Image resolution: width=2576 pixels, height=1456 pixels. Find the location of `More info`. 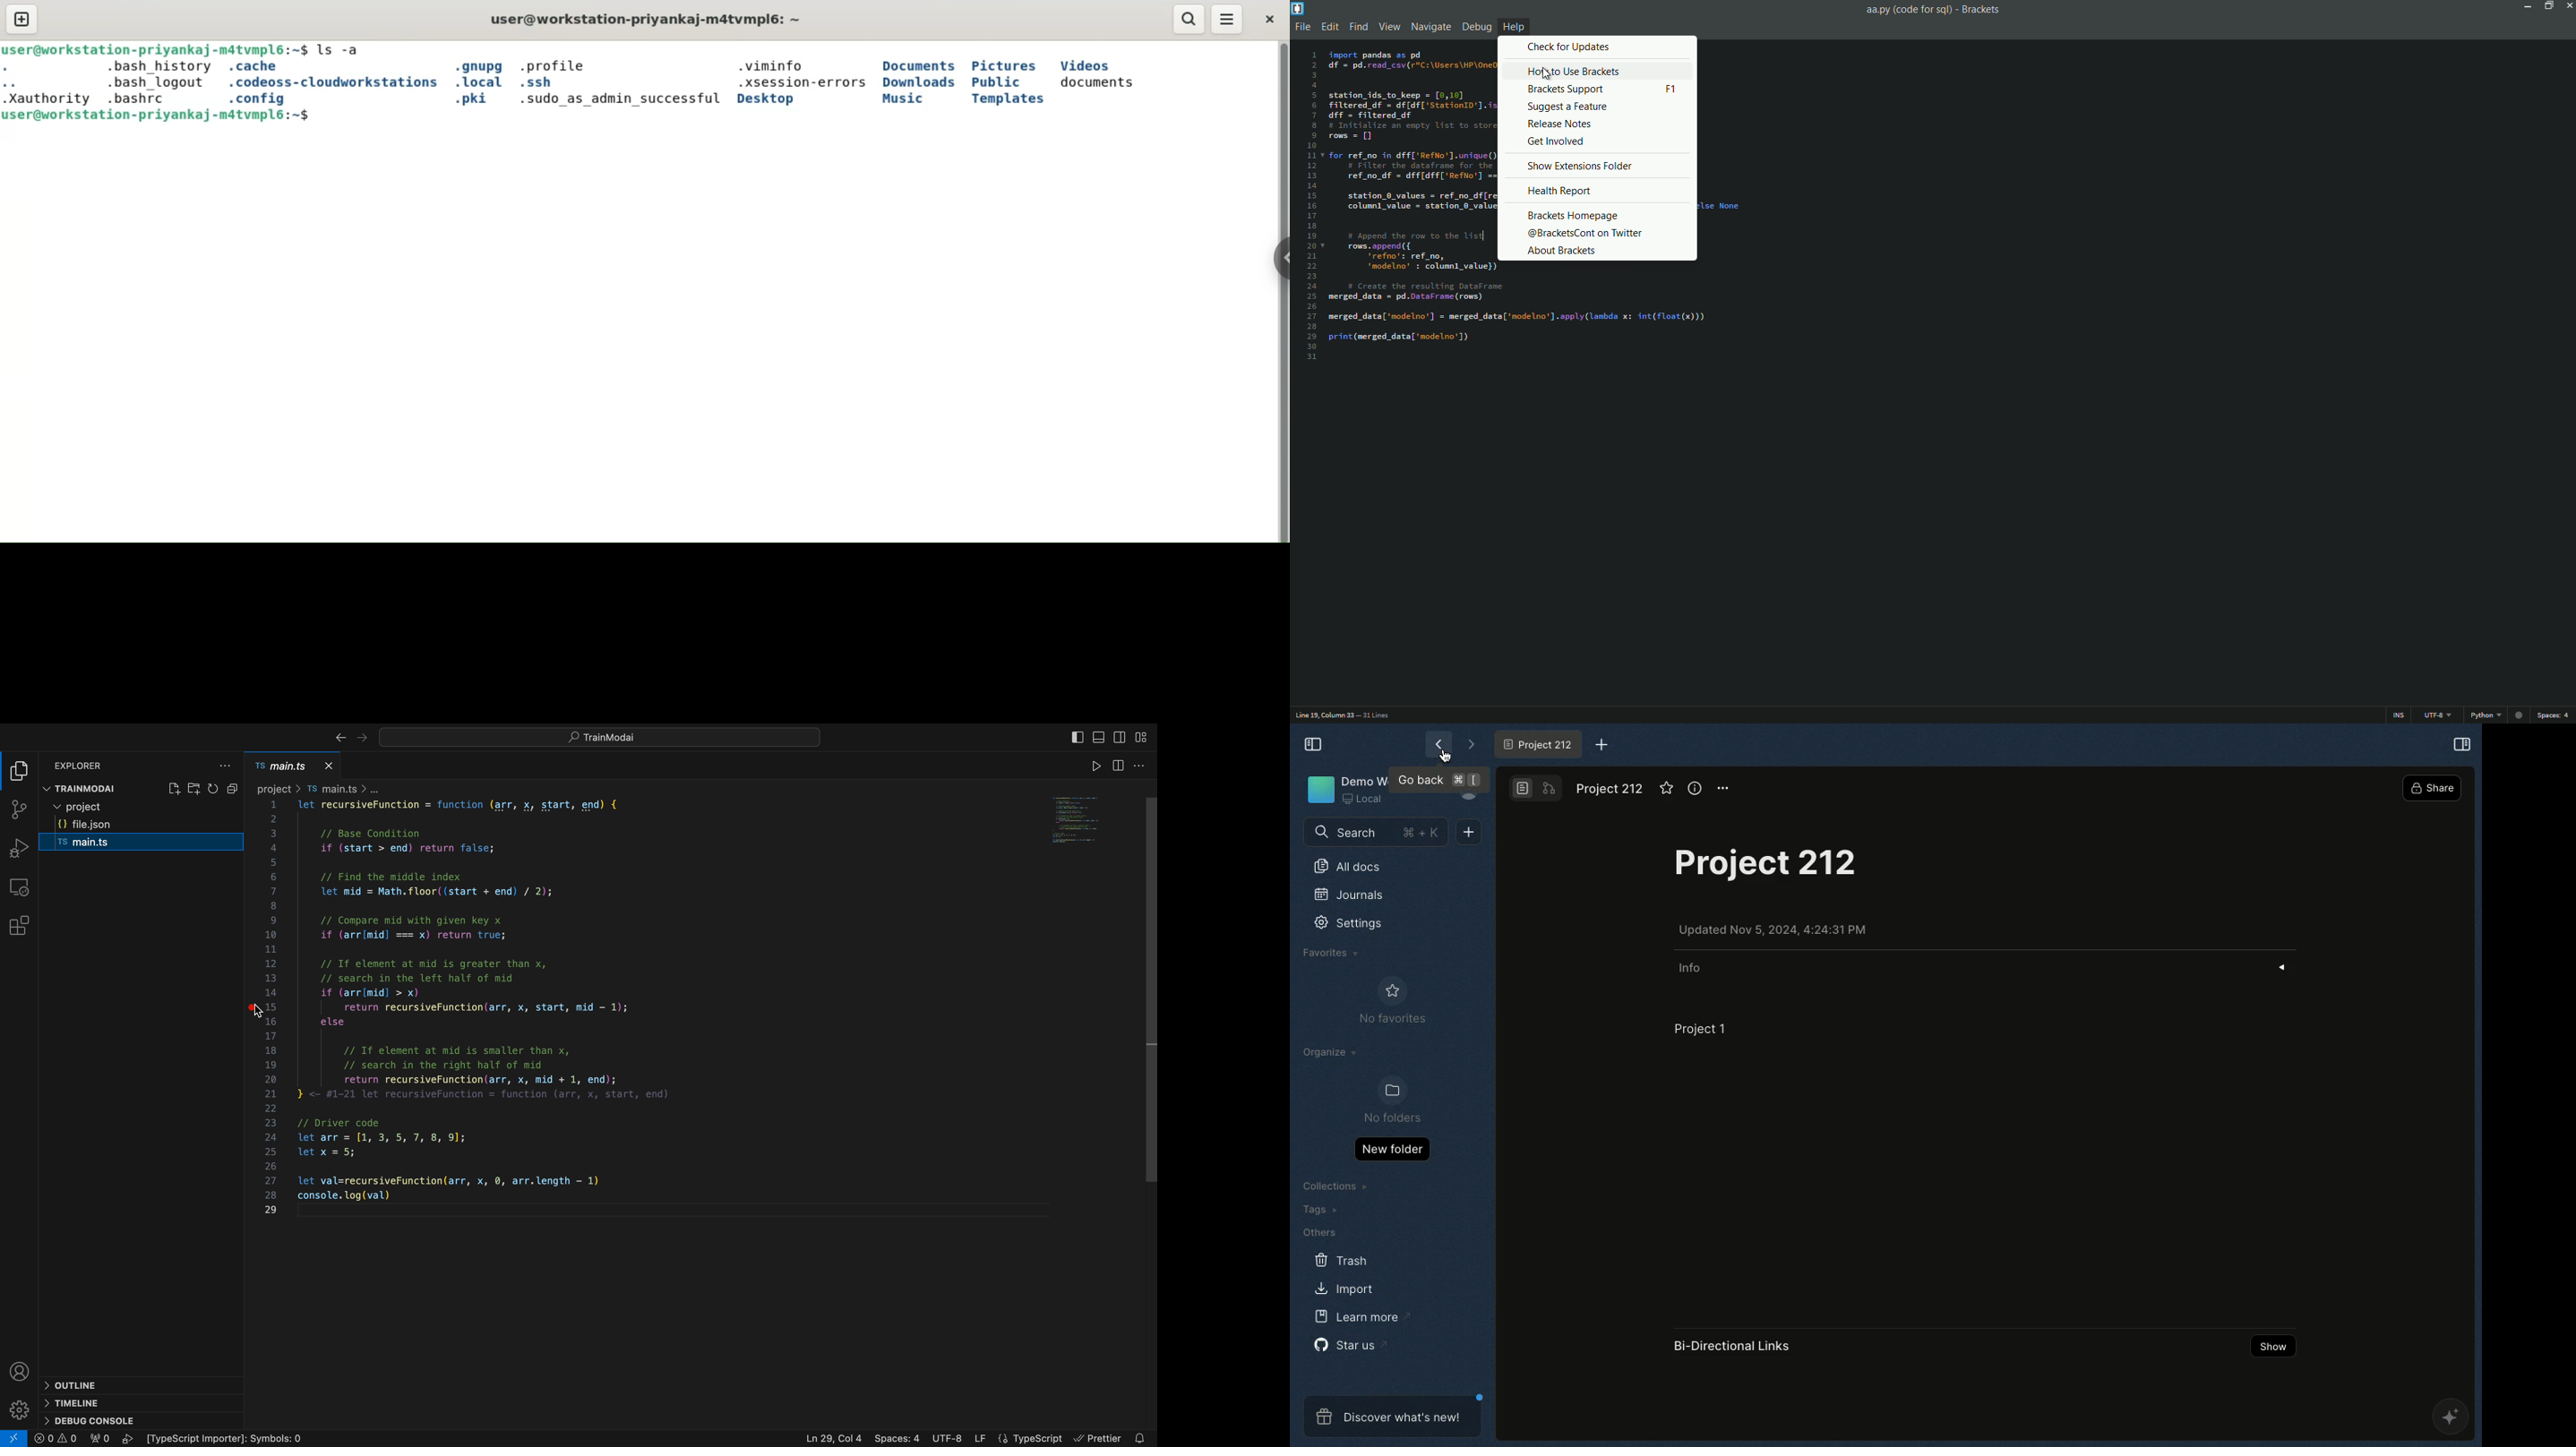

More info is located at coordinates (1695, 788).